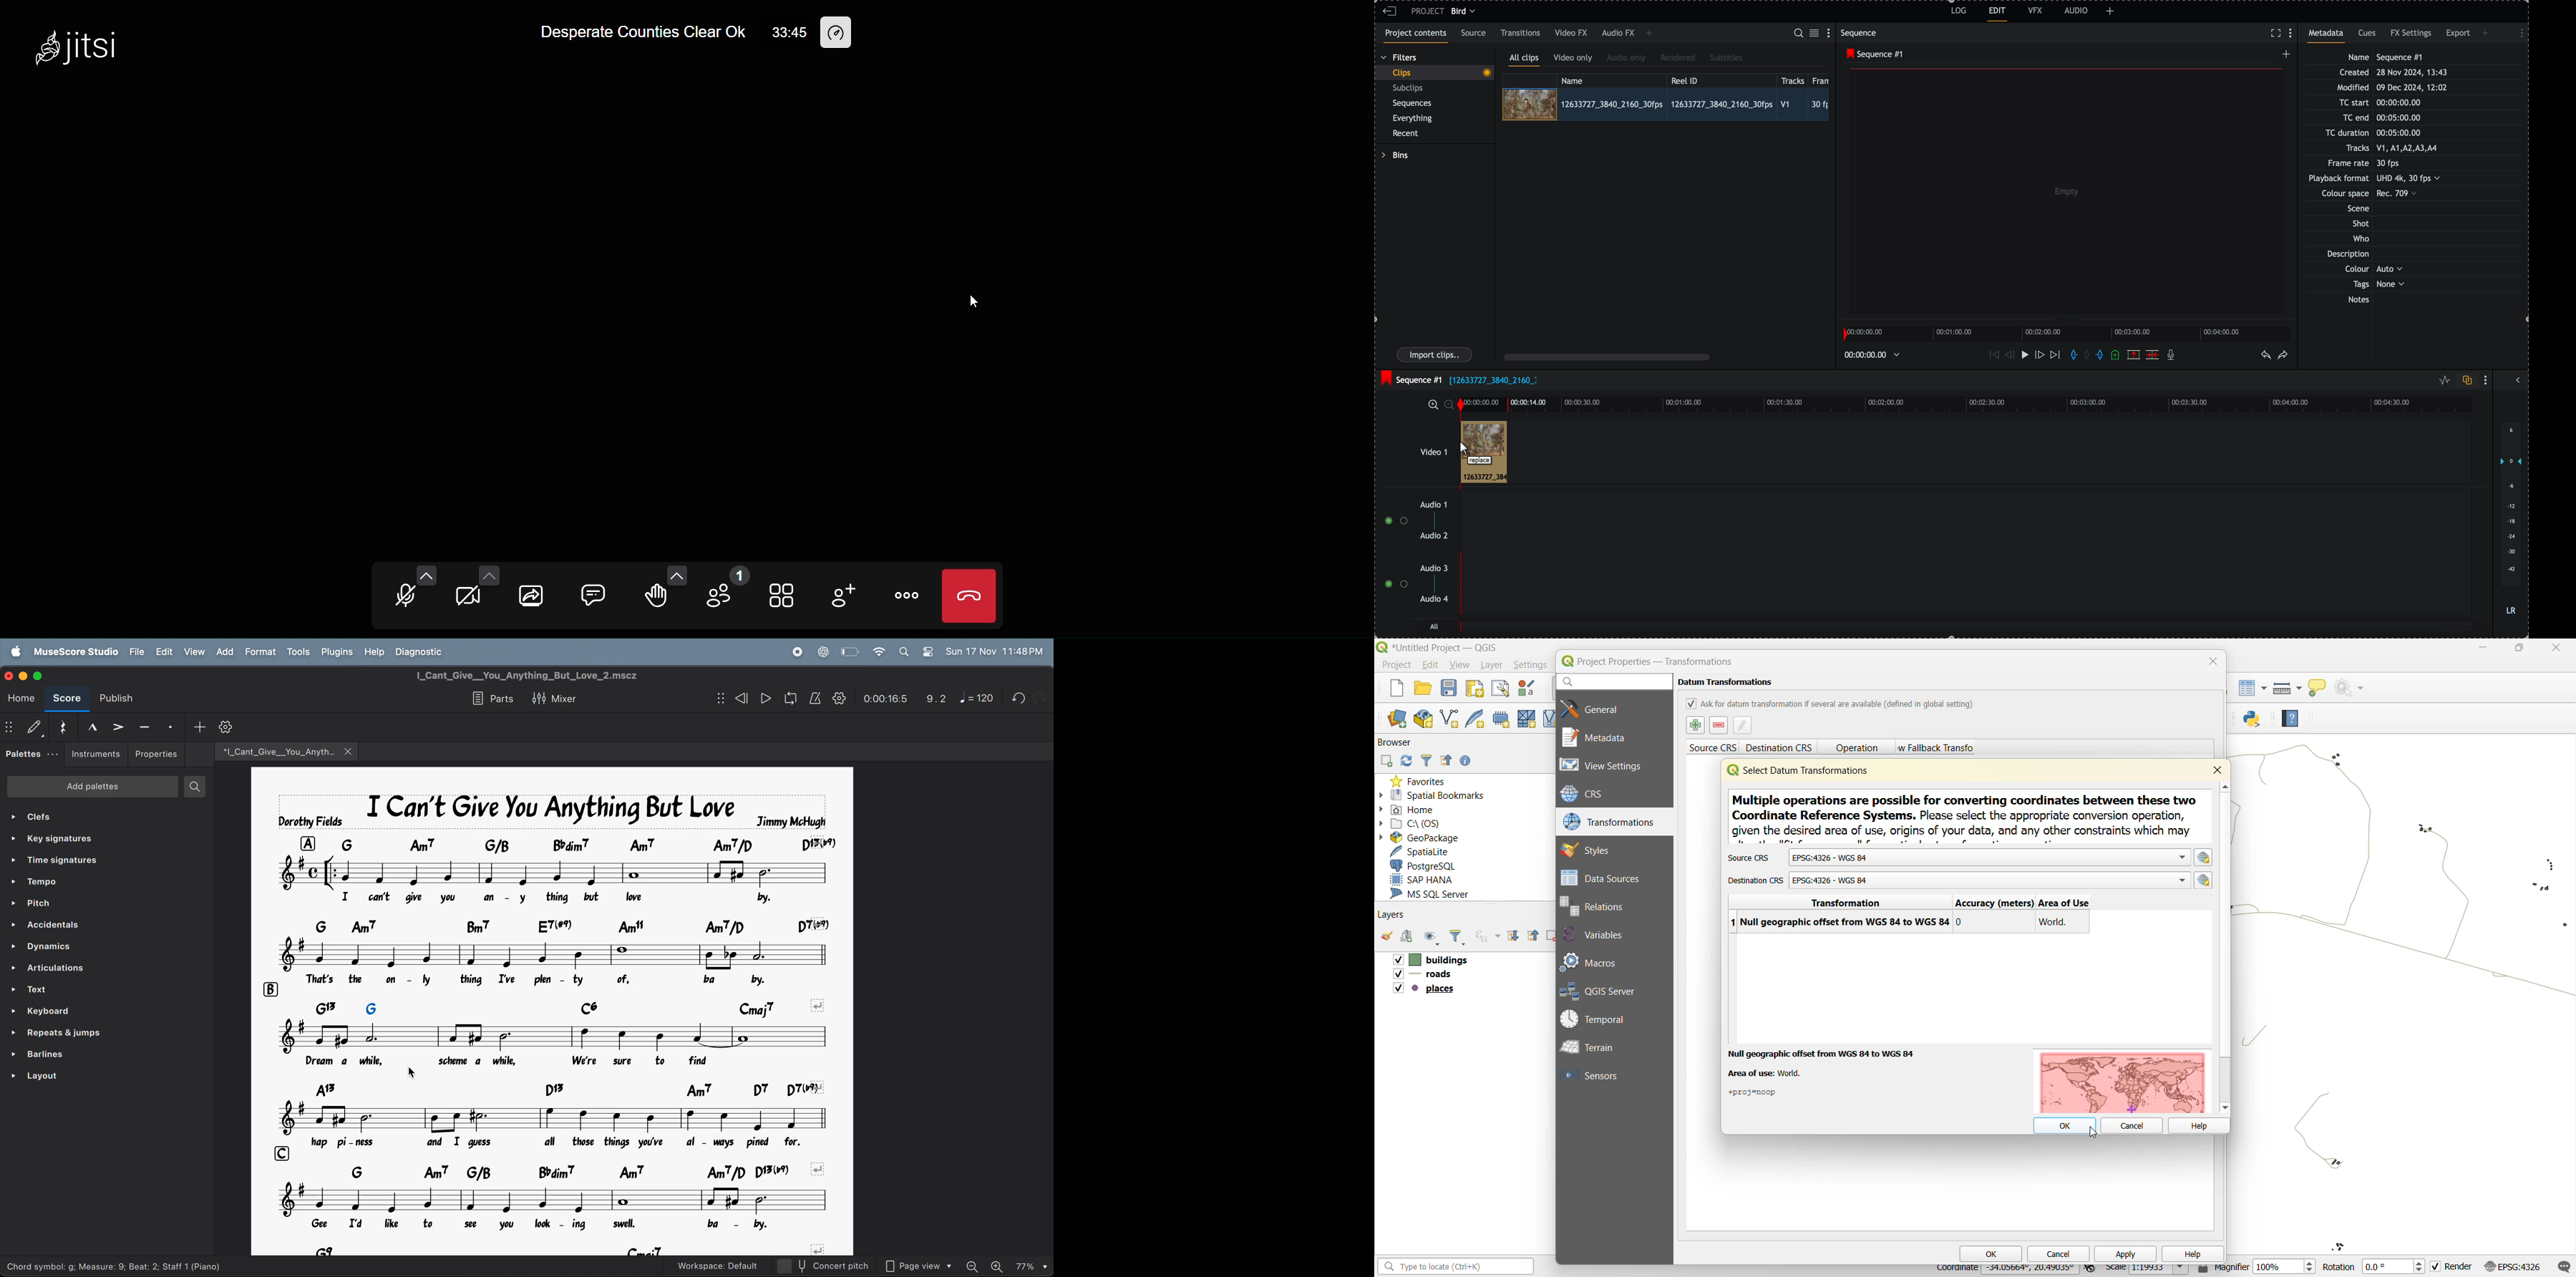 This screenshot has width=2576, height=1288. I want to click on sequence #1, so click(1873, 54).